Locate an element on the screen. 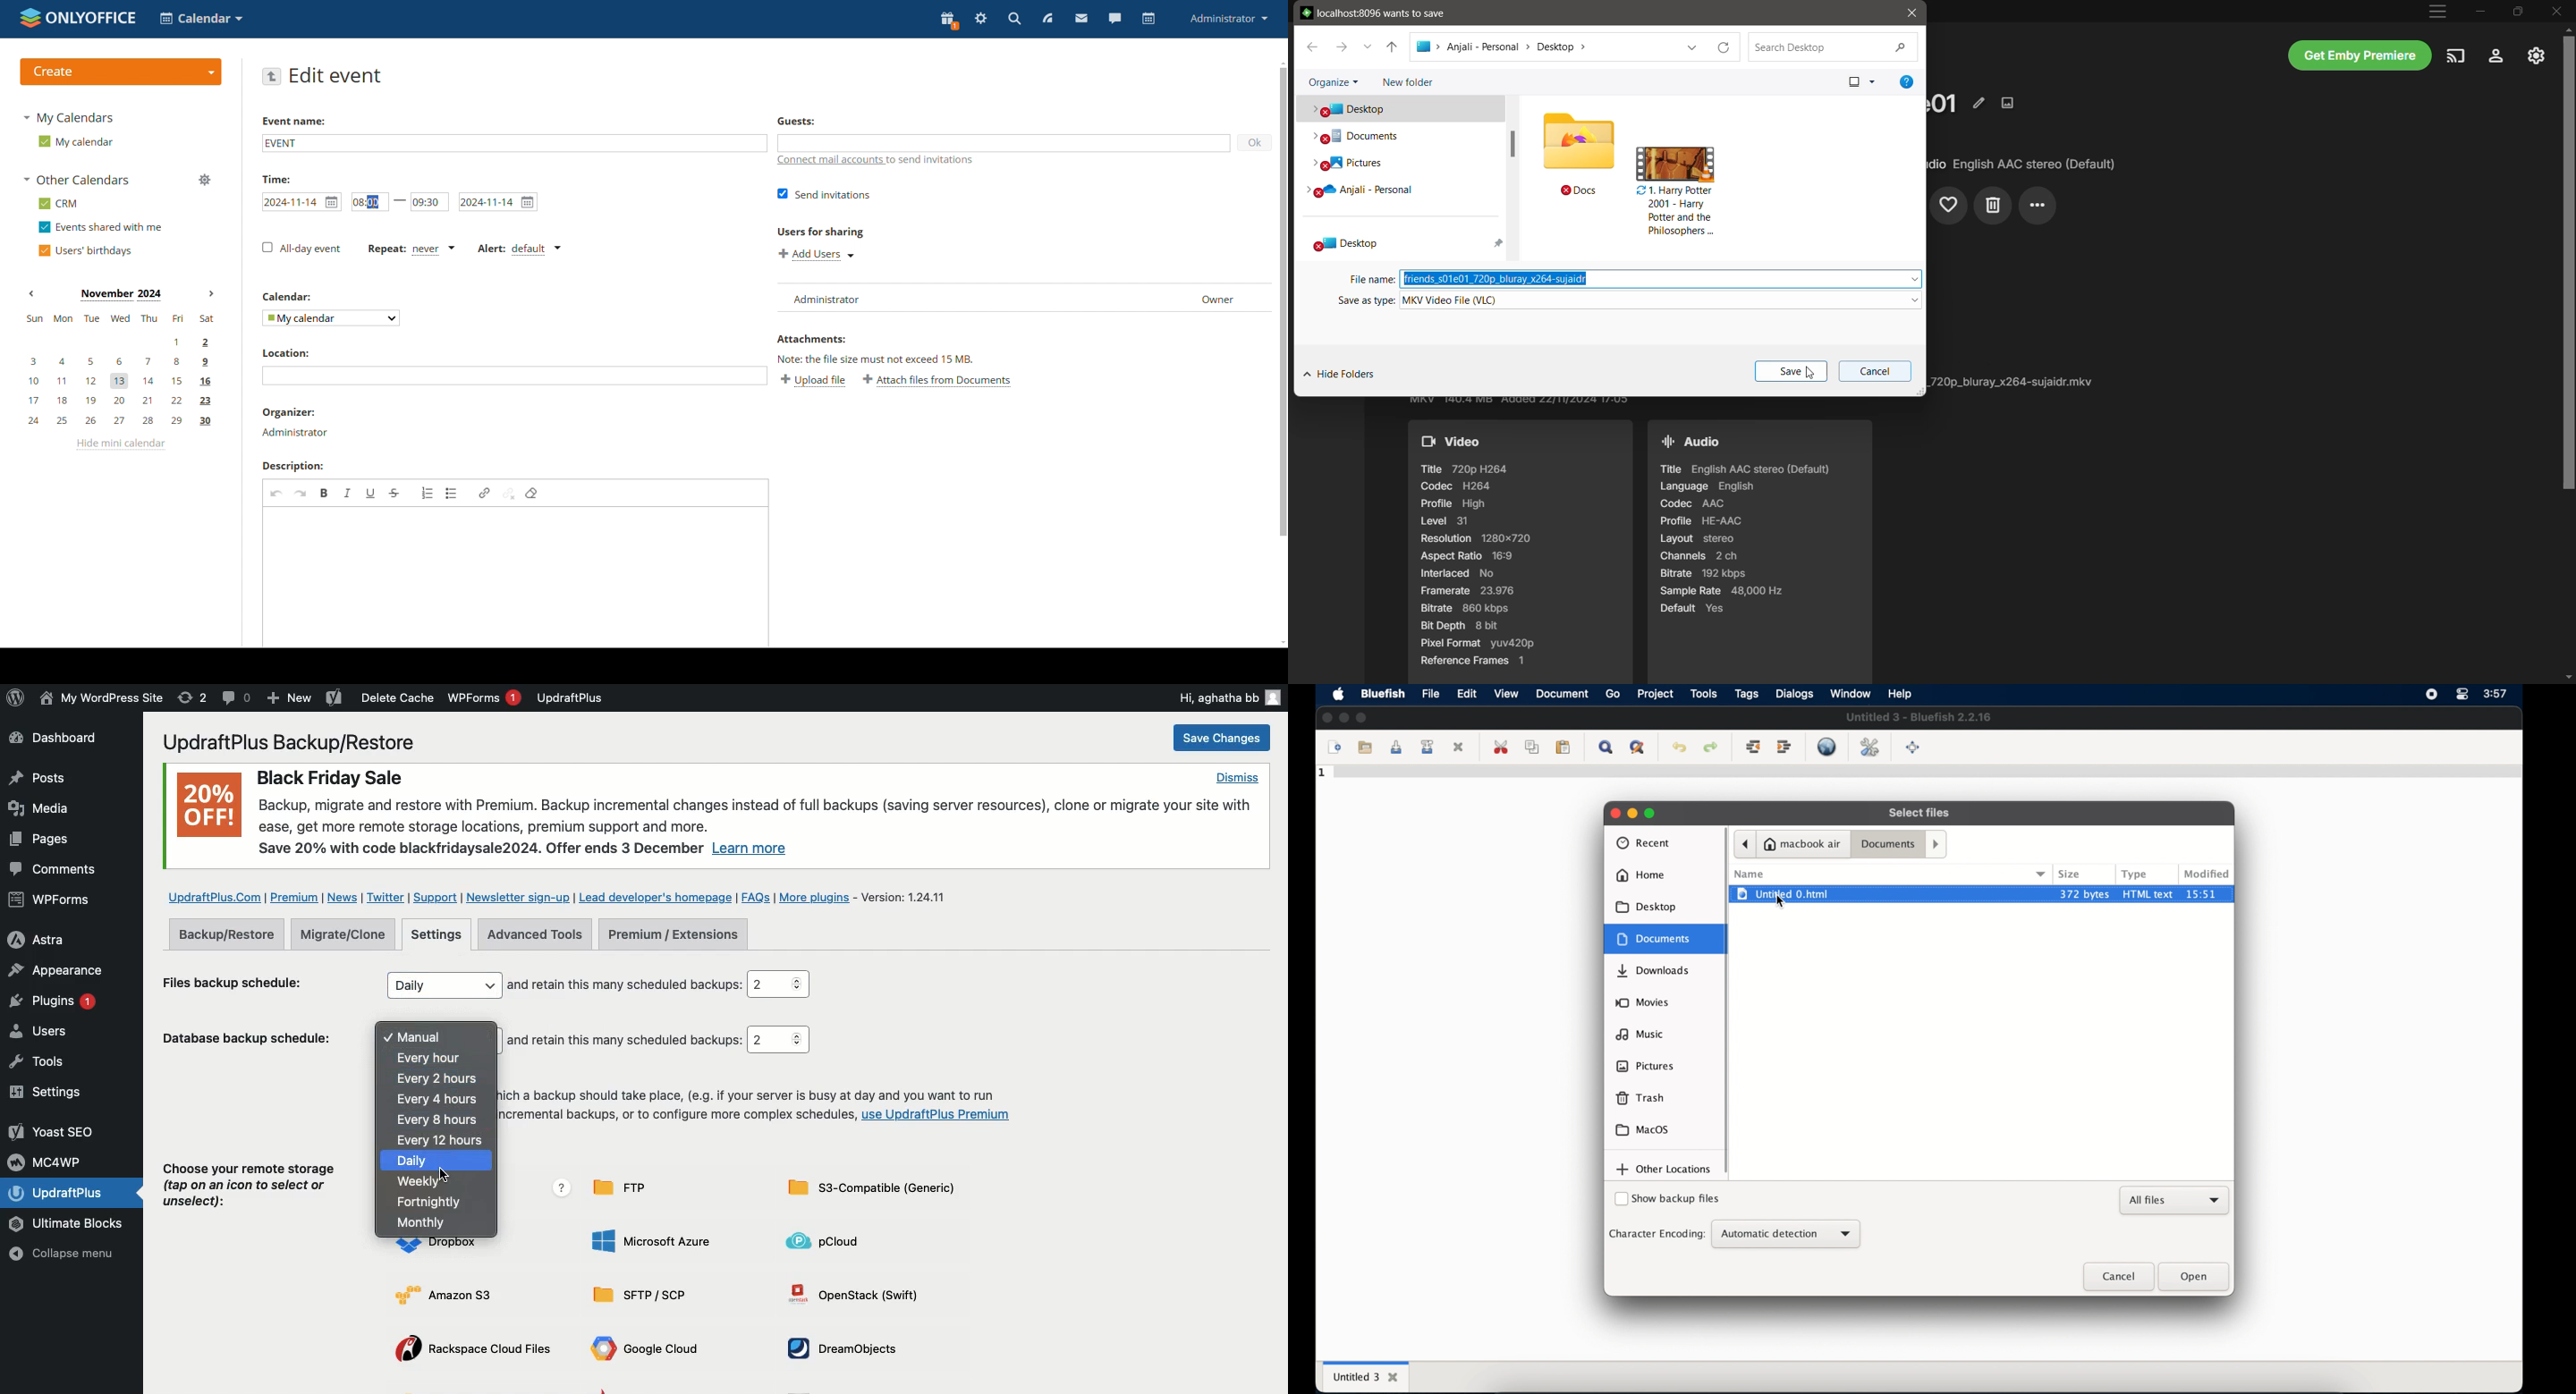  save file as is located at coordinates (1429, 747).